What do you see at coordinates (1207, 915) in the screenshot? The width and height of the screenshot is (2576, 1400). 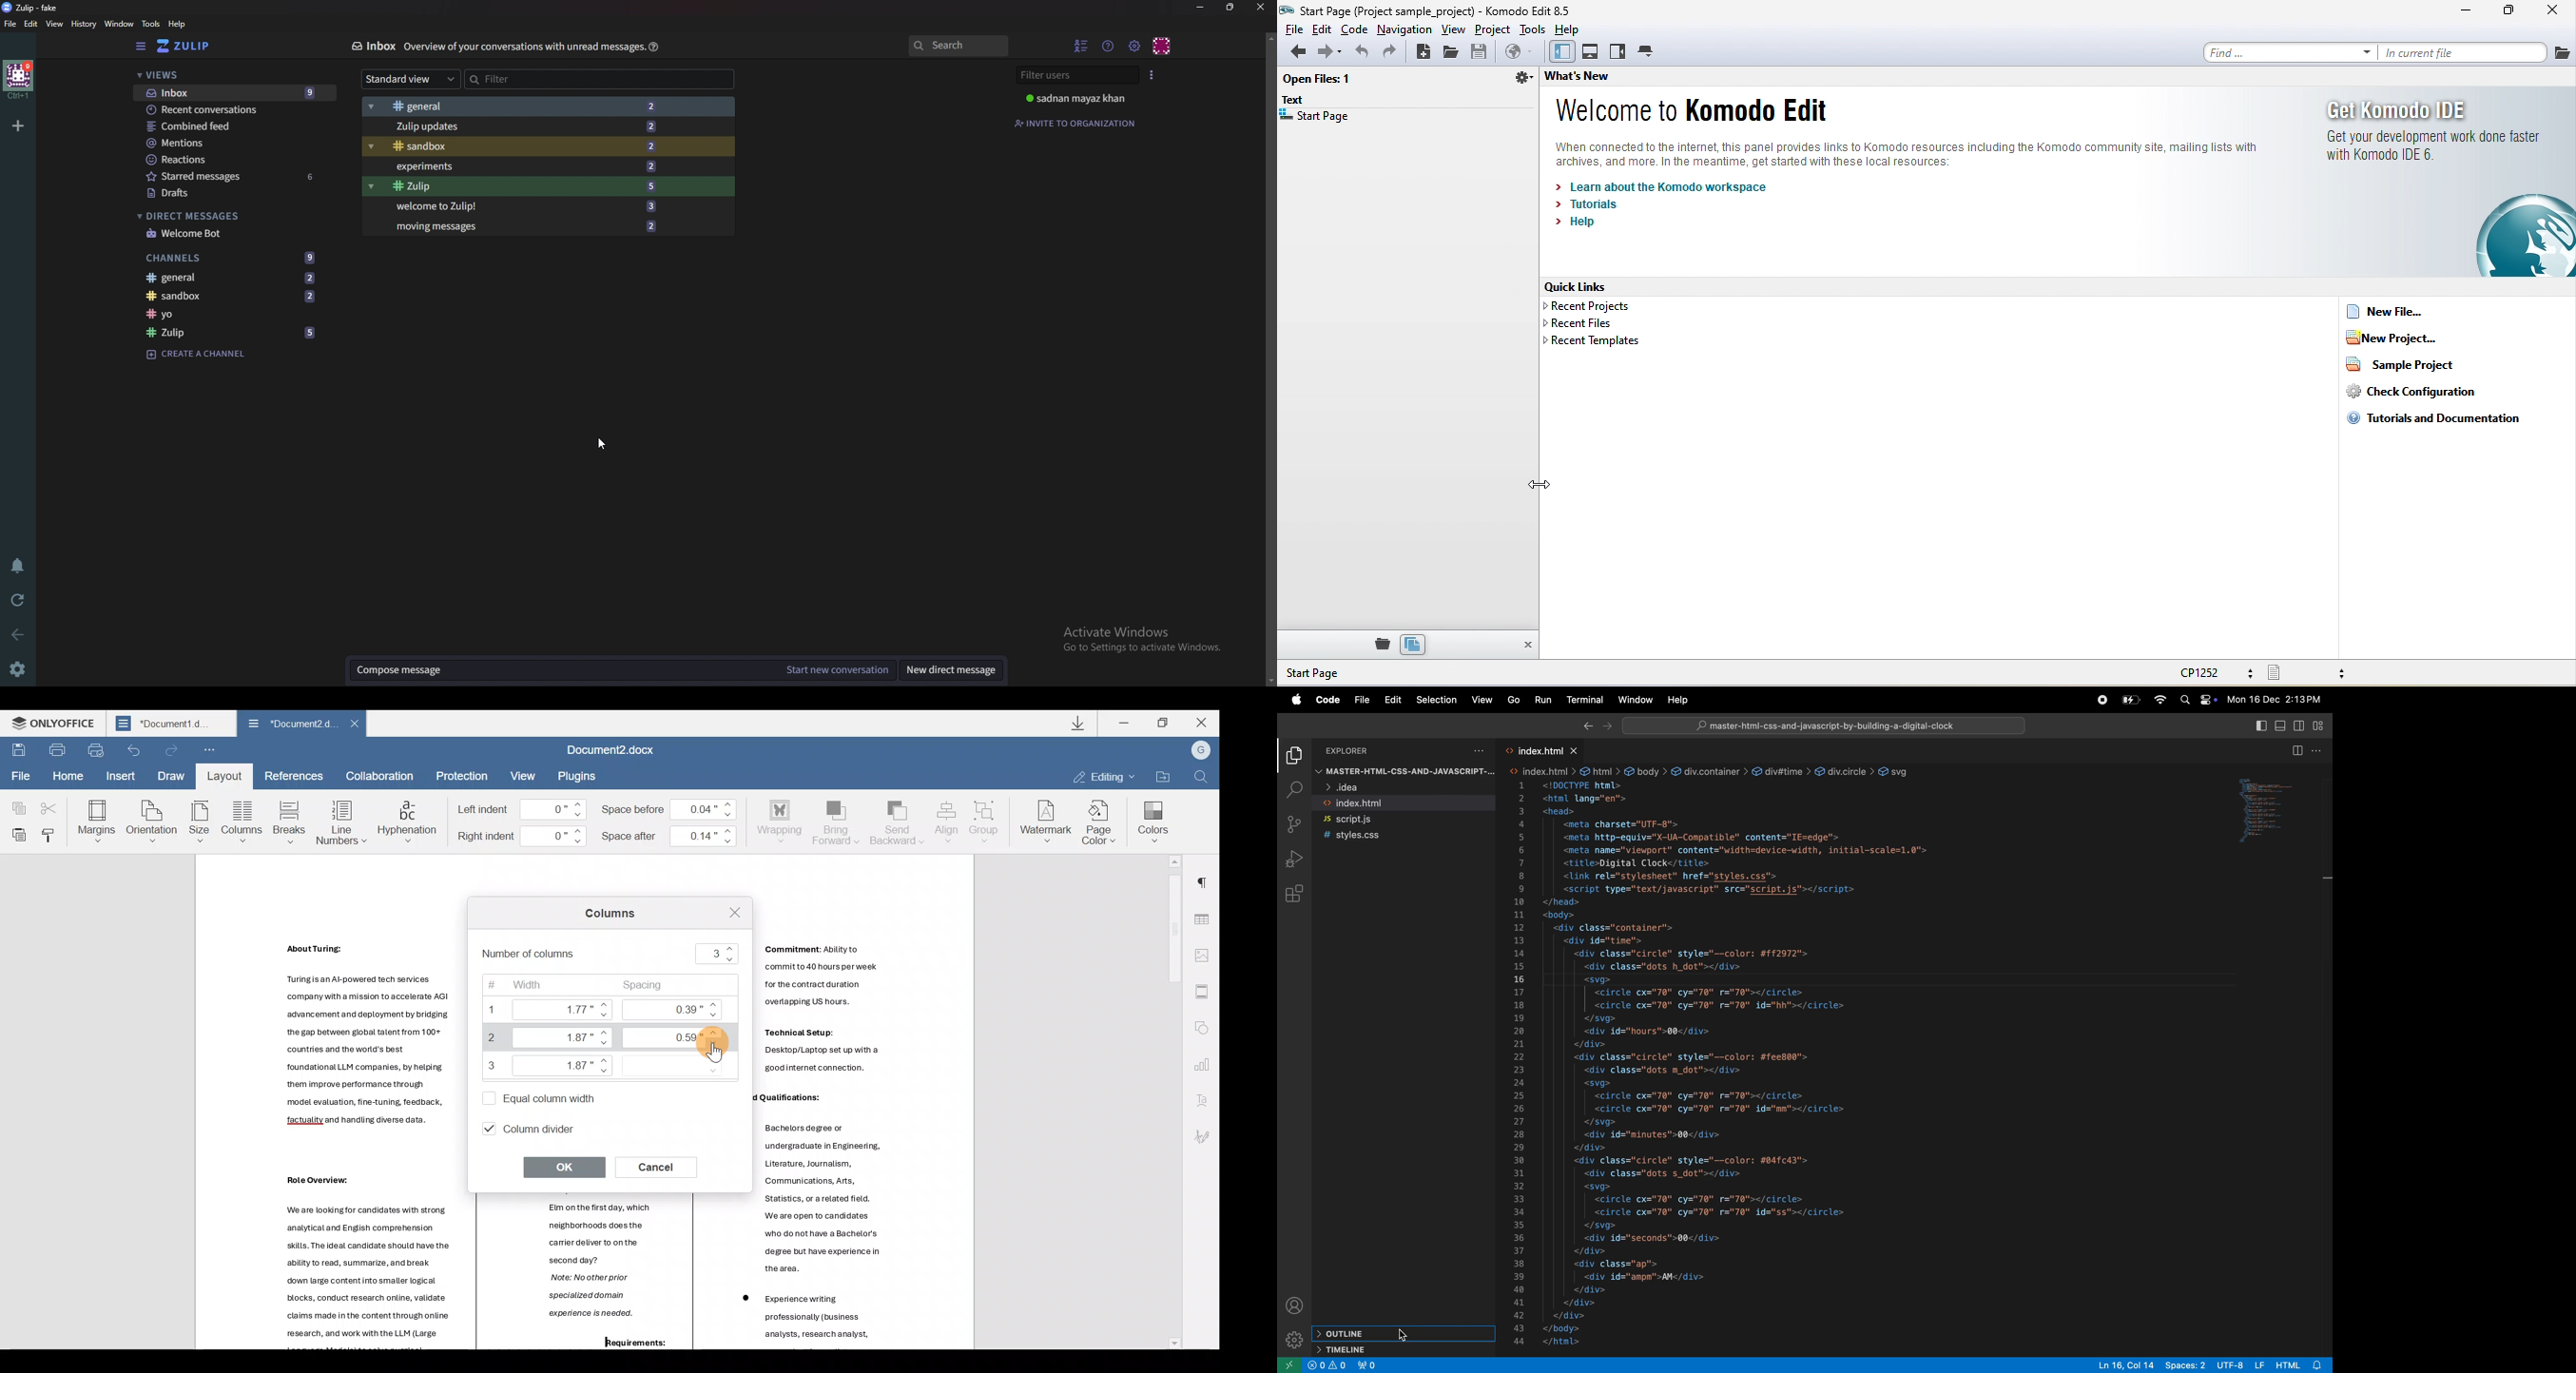 I see `Table settings` at bounding box center [1207, 915].